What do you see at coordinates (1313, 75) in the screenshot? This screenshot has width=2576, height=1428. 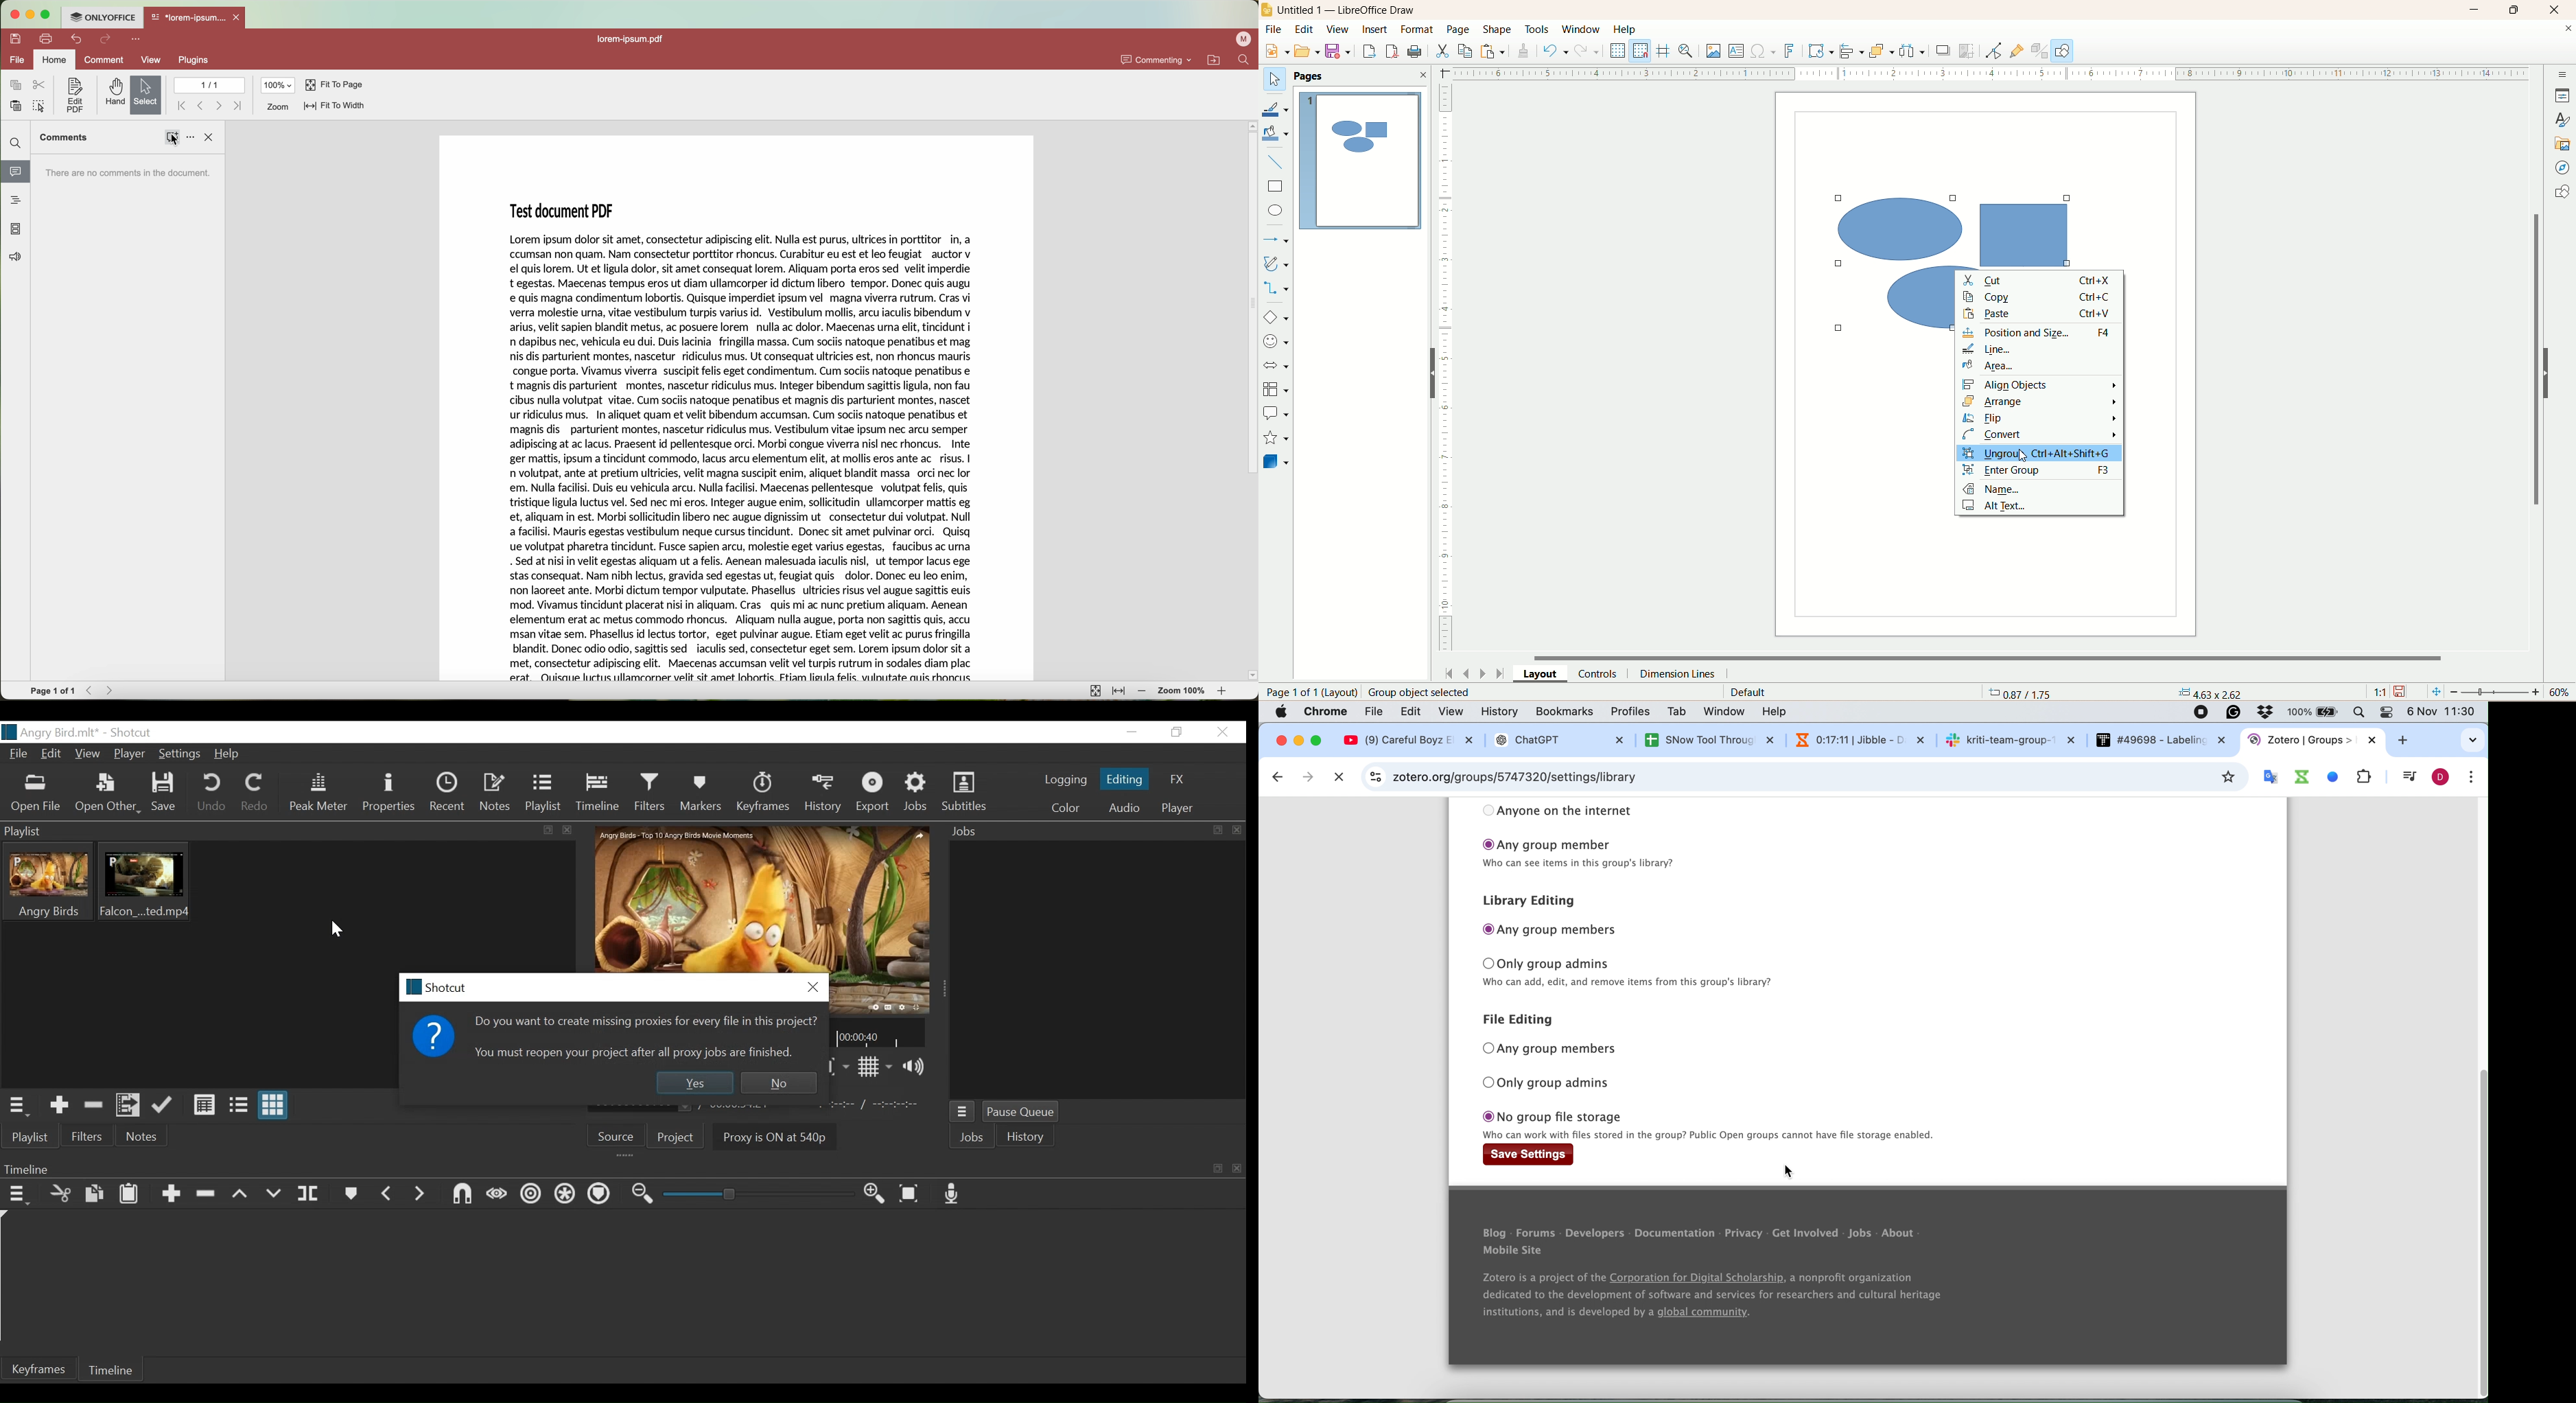 I see `pages` at bounding box center [1313, 75].